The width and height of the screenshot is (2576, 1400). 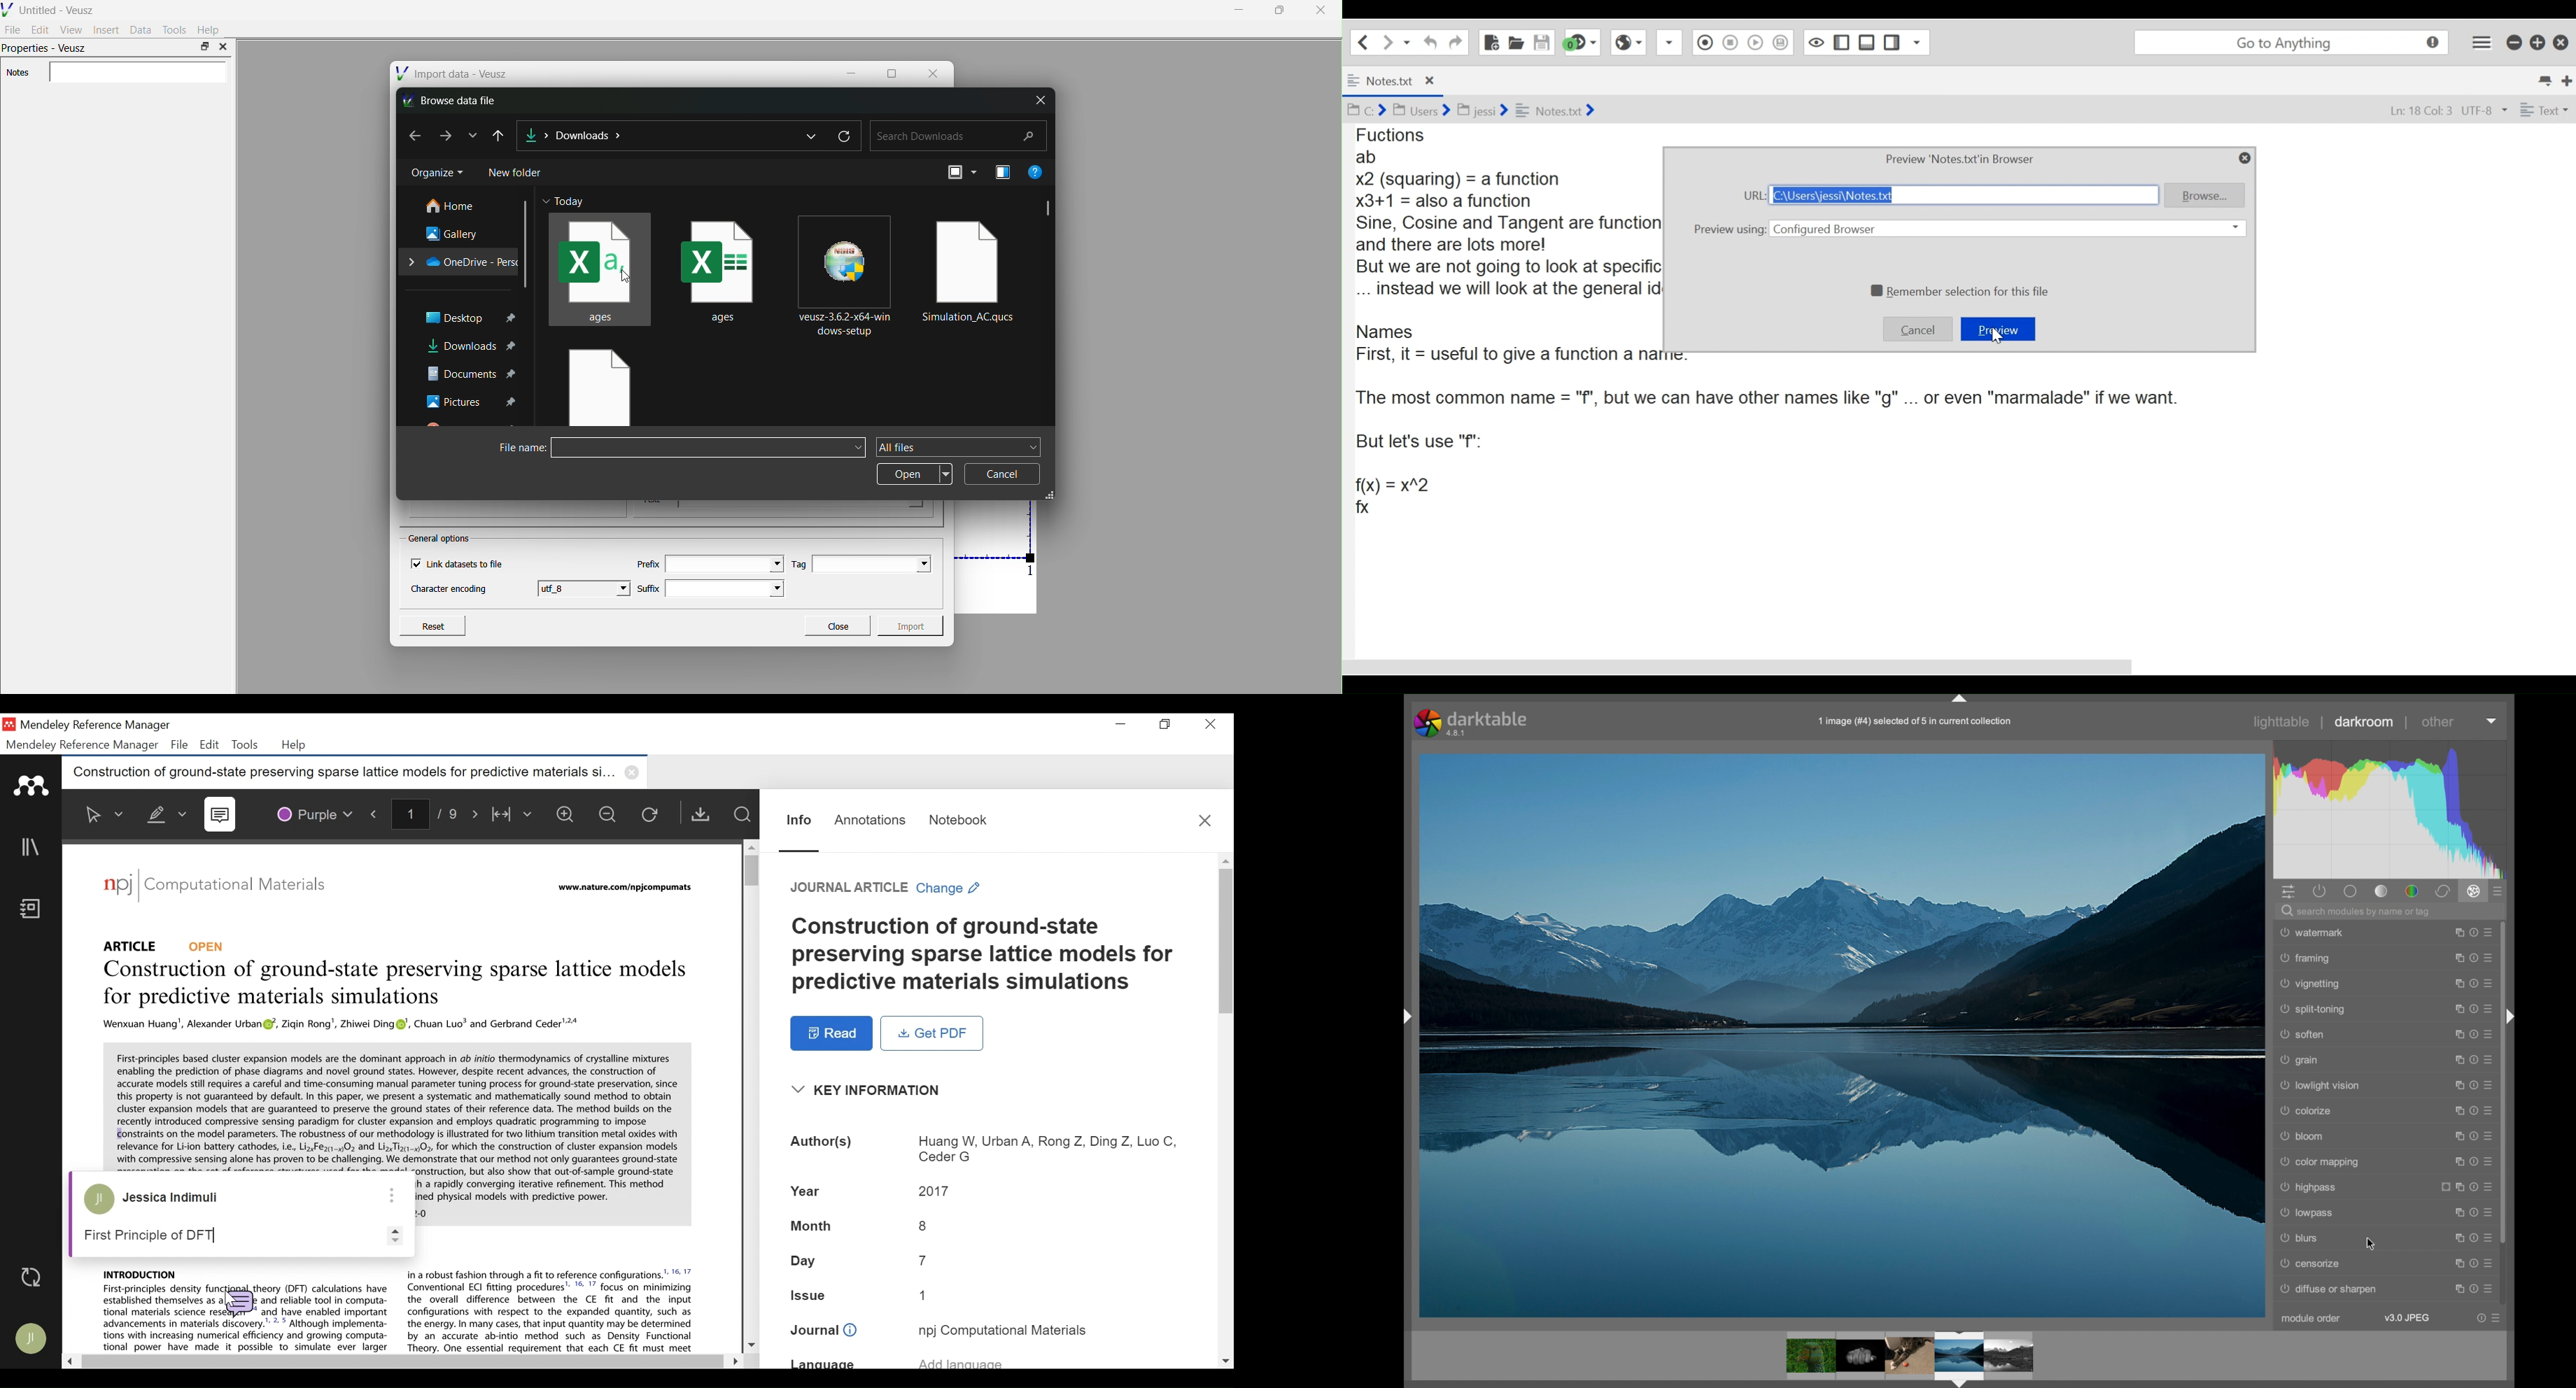 What do you see at coordinates (513, 449) in the screenshot?
I see `File name:` at bounding box center [513, 449].